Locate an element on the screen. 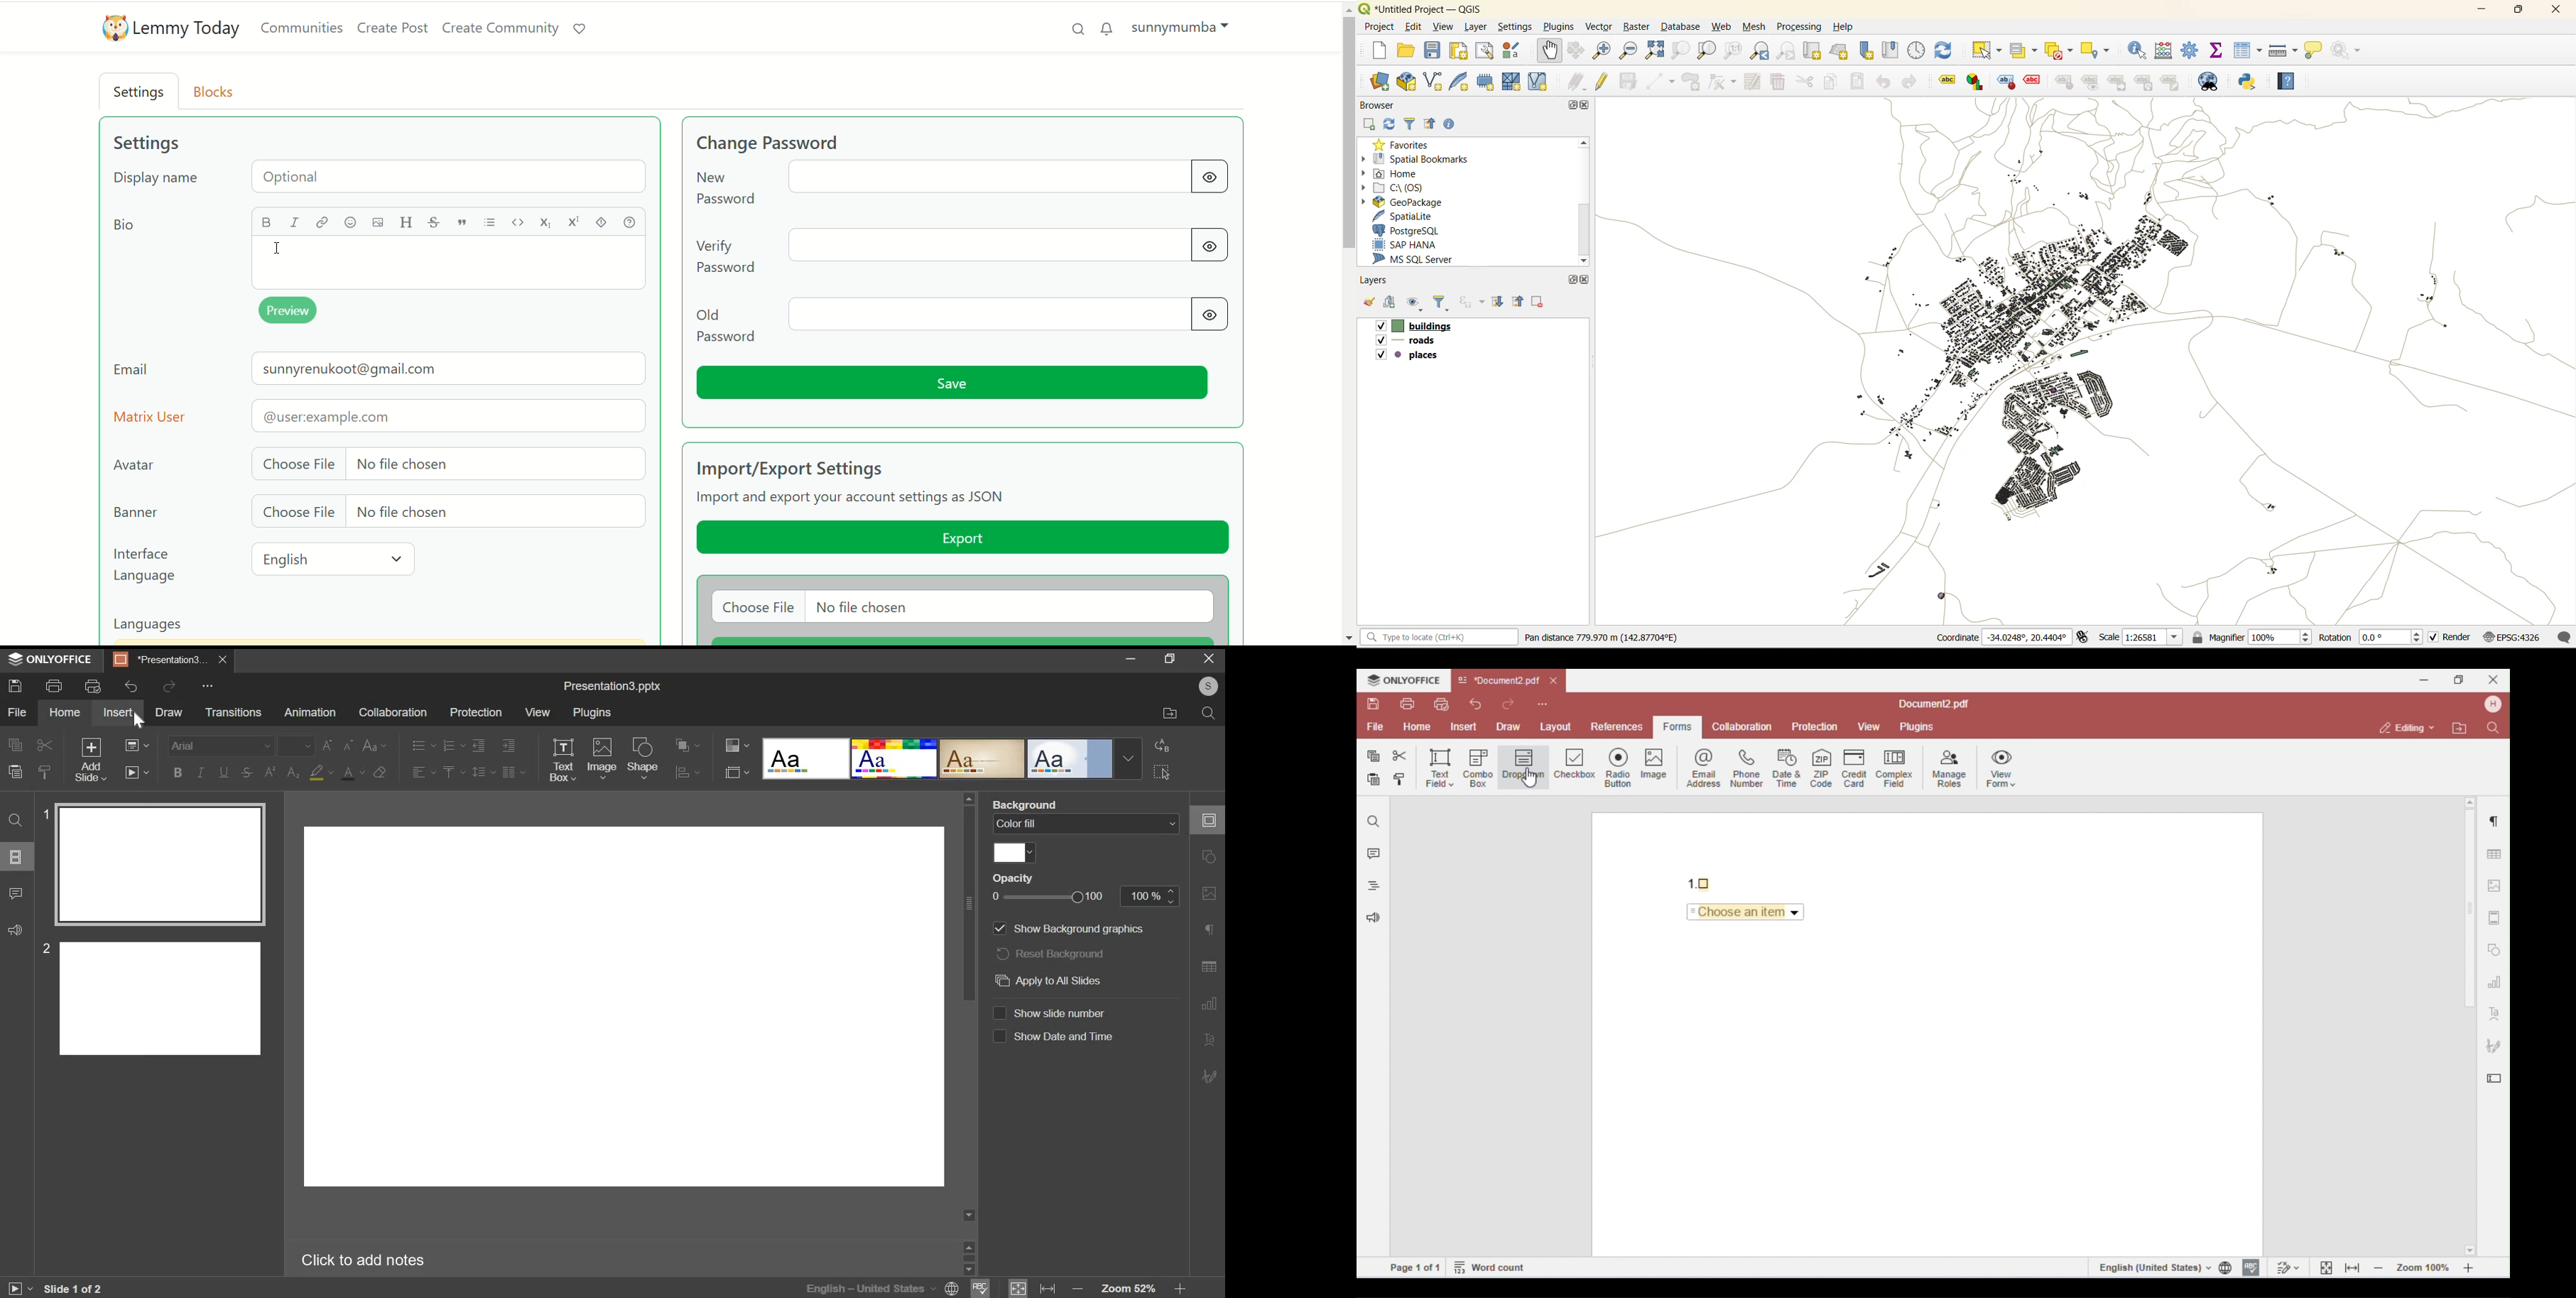 This screenshot has height=1316, width=2576. help is located at coordinates (2293, 81).